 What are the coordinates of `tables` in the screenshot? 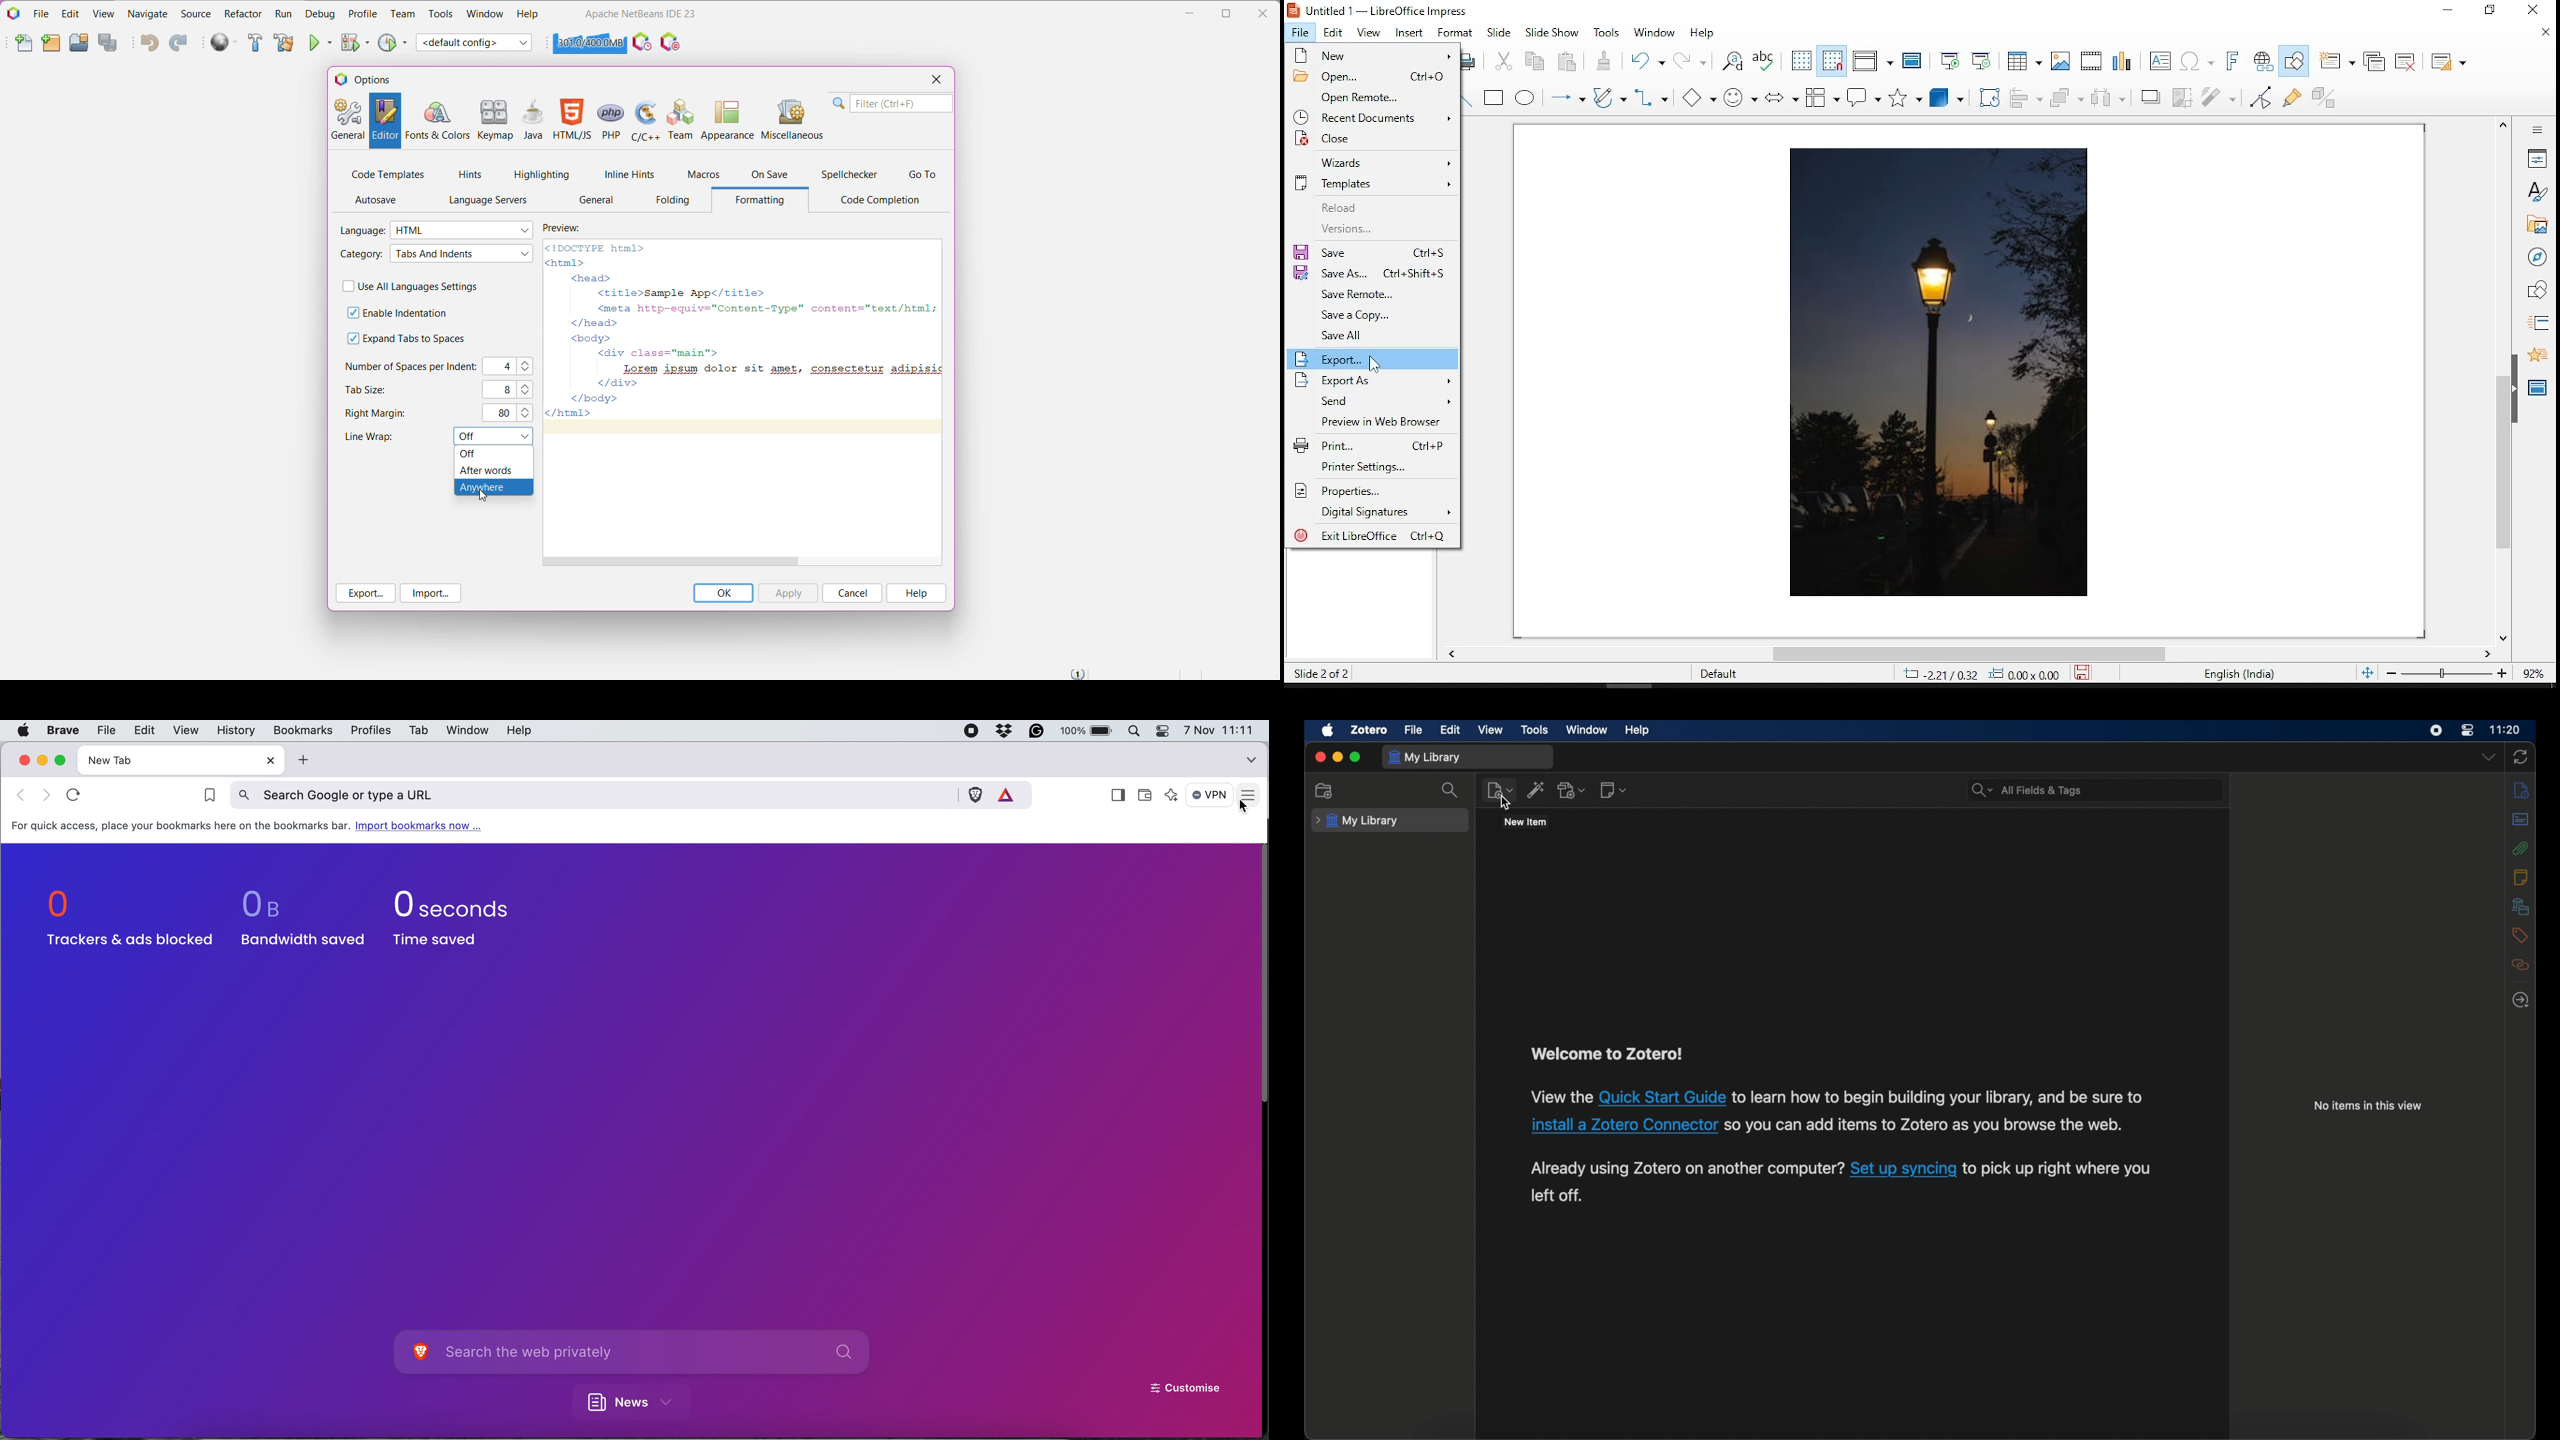 It's located at (2023, 59).